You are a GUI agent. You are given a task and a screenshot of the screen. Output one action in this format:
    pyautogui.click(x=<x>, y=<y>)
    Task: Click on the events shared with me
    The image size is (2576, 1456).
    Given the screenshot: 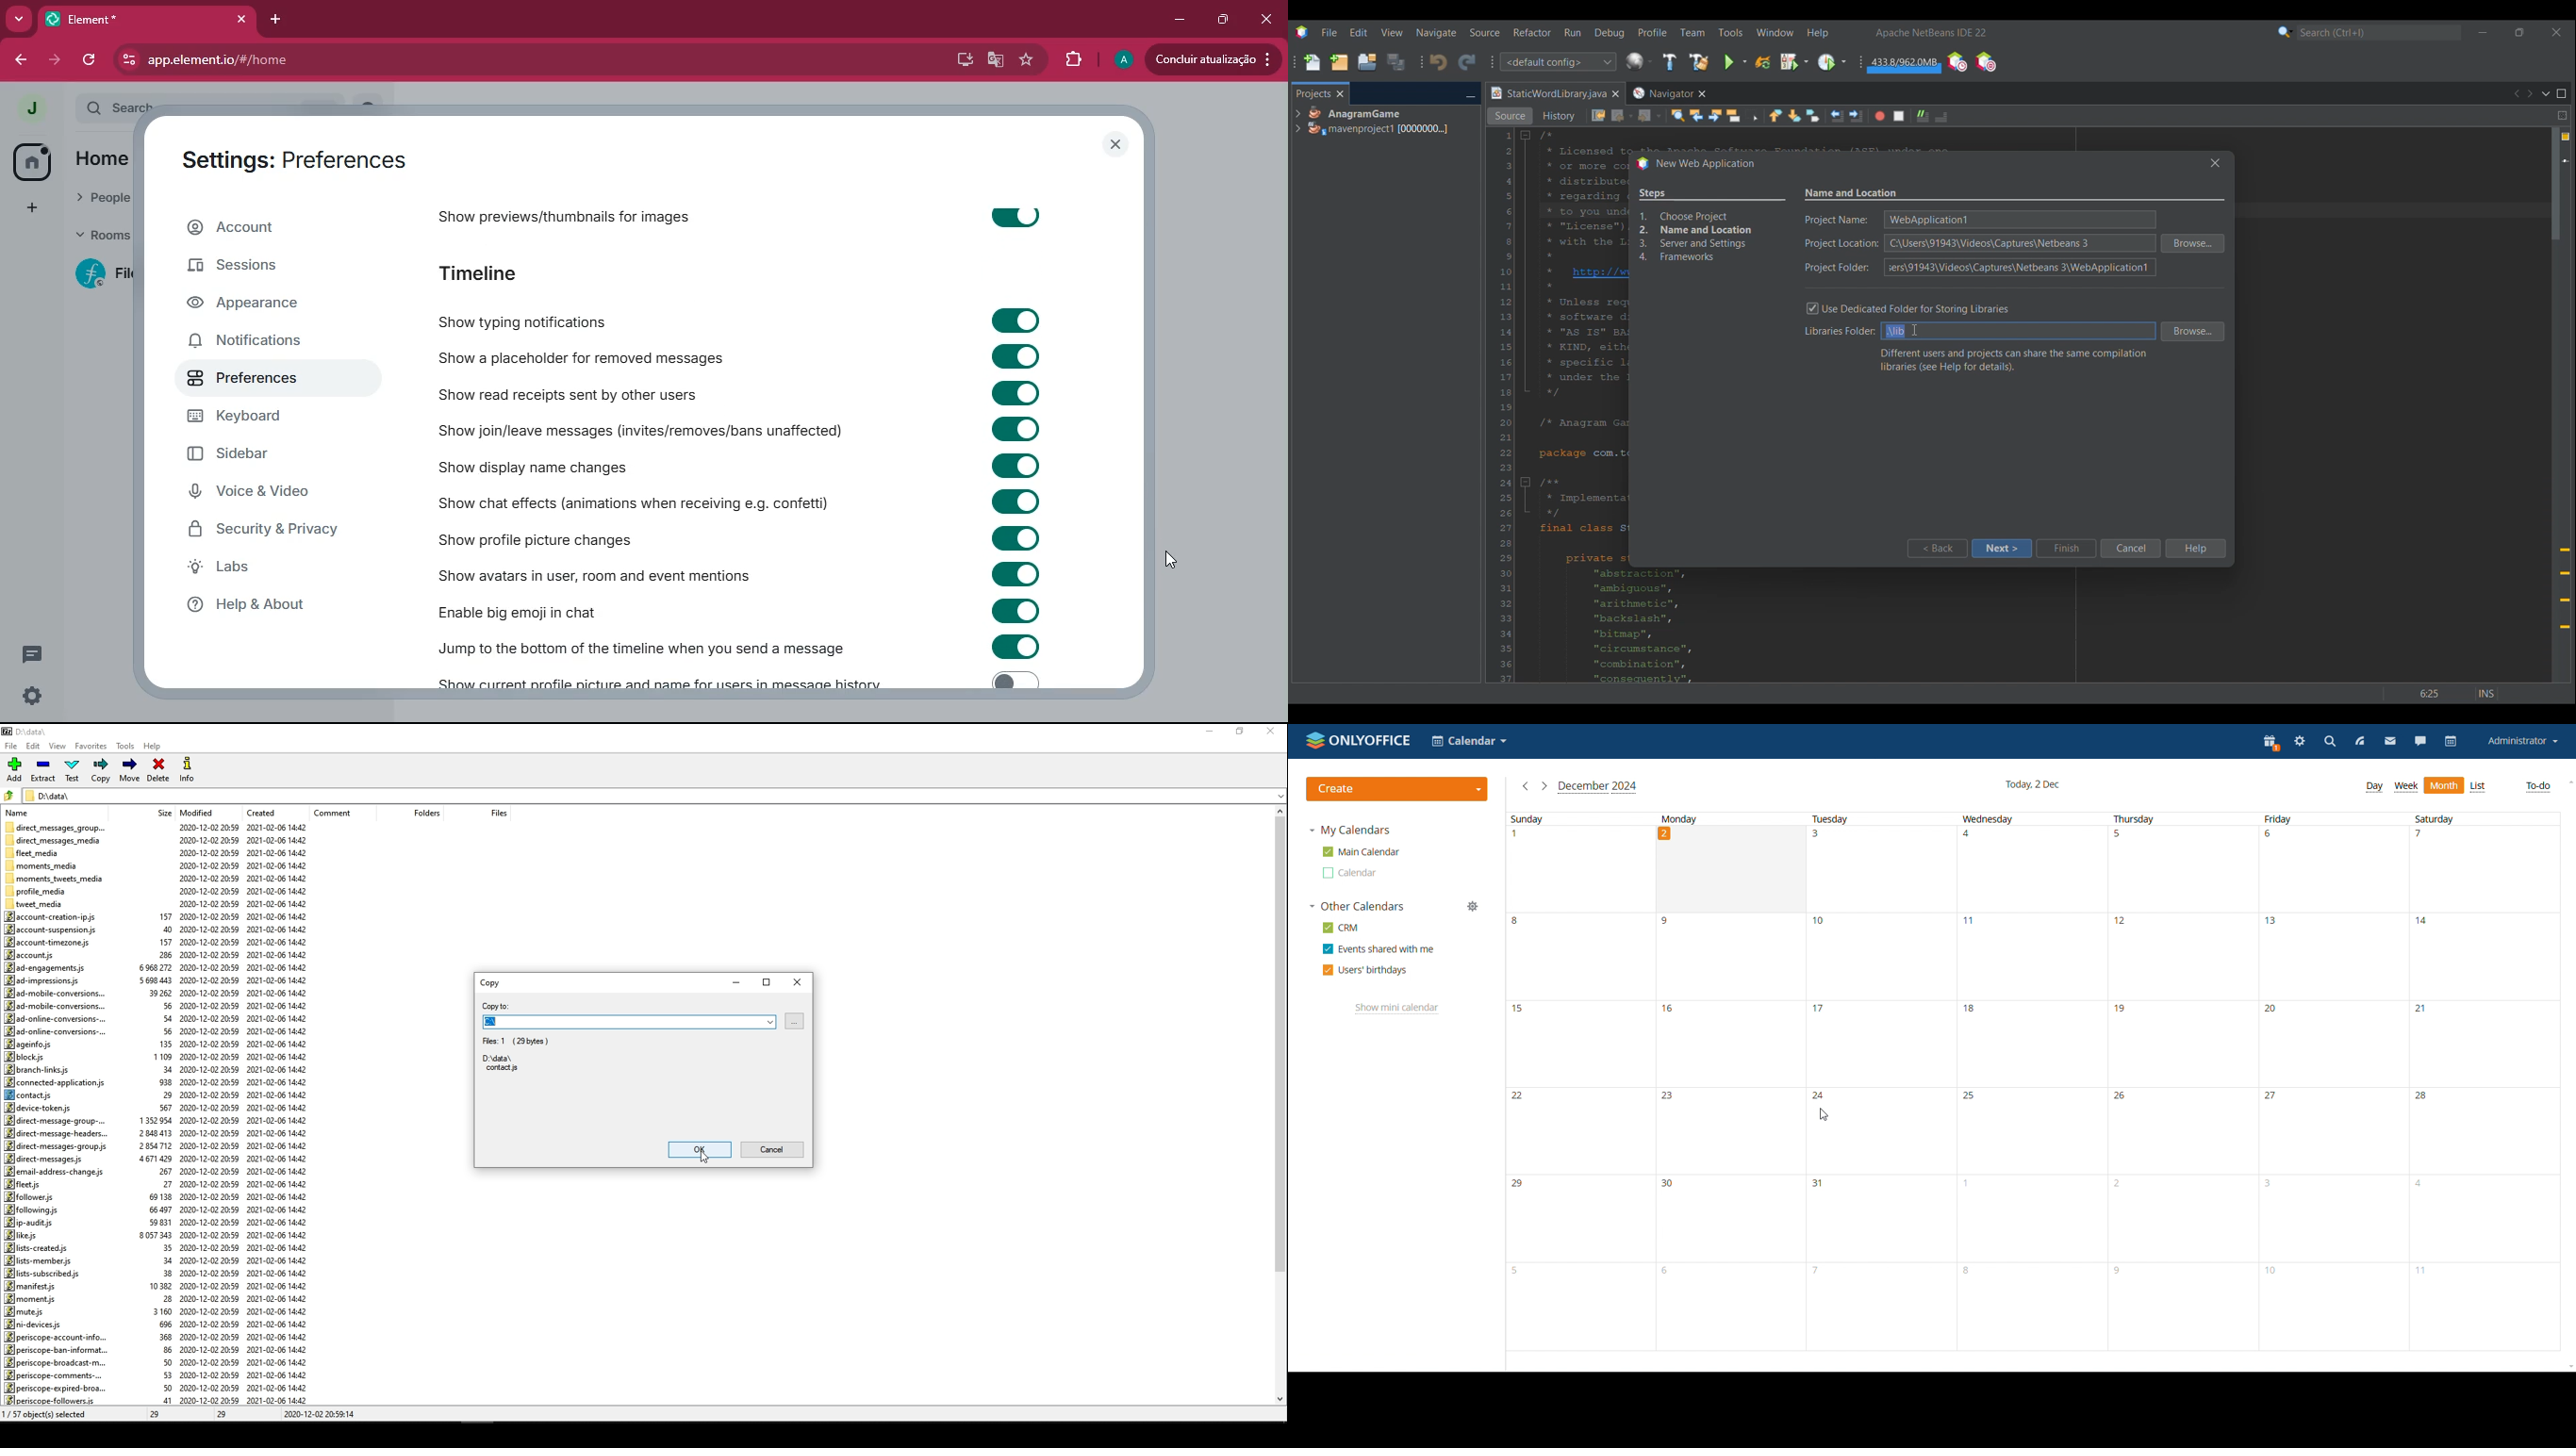 What is the action you would take?
    pyautogui.click(x=1379, y=949)
    